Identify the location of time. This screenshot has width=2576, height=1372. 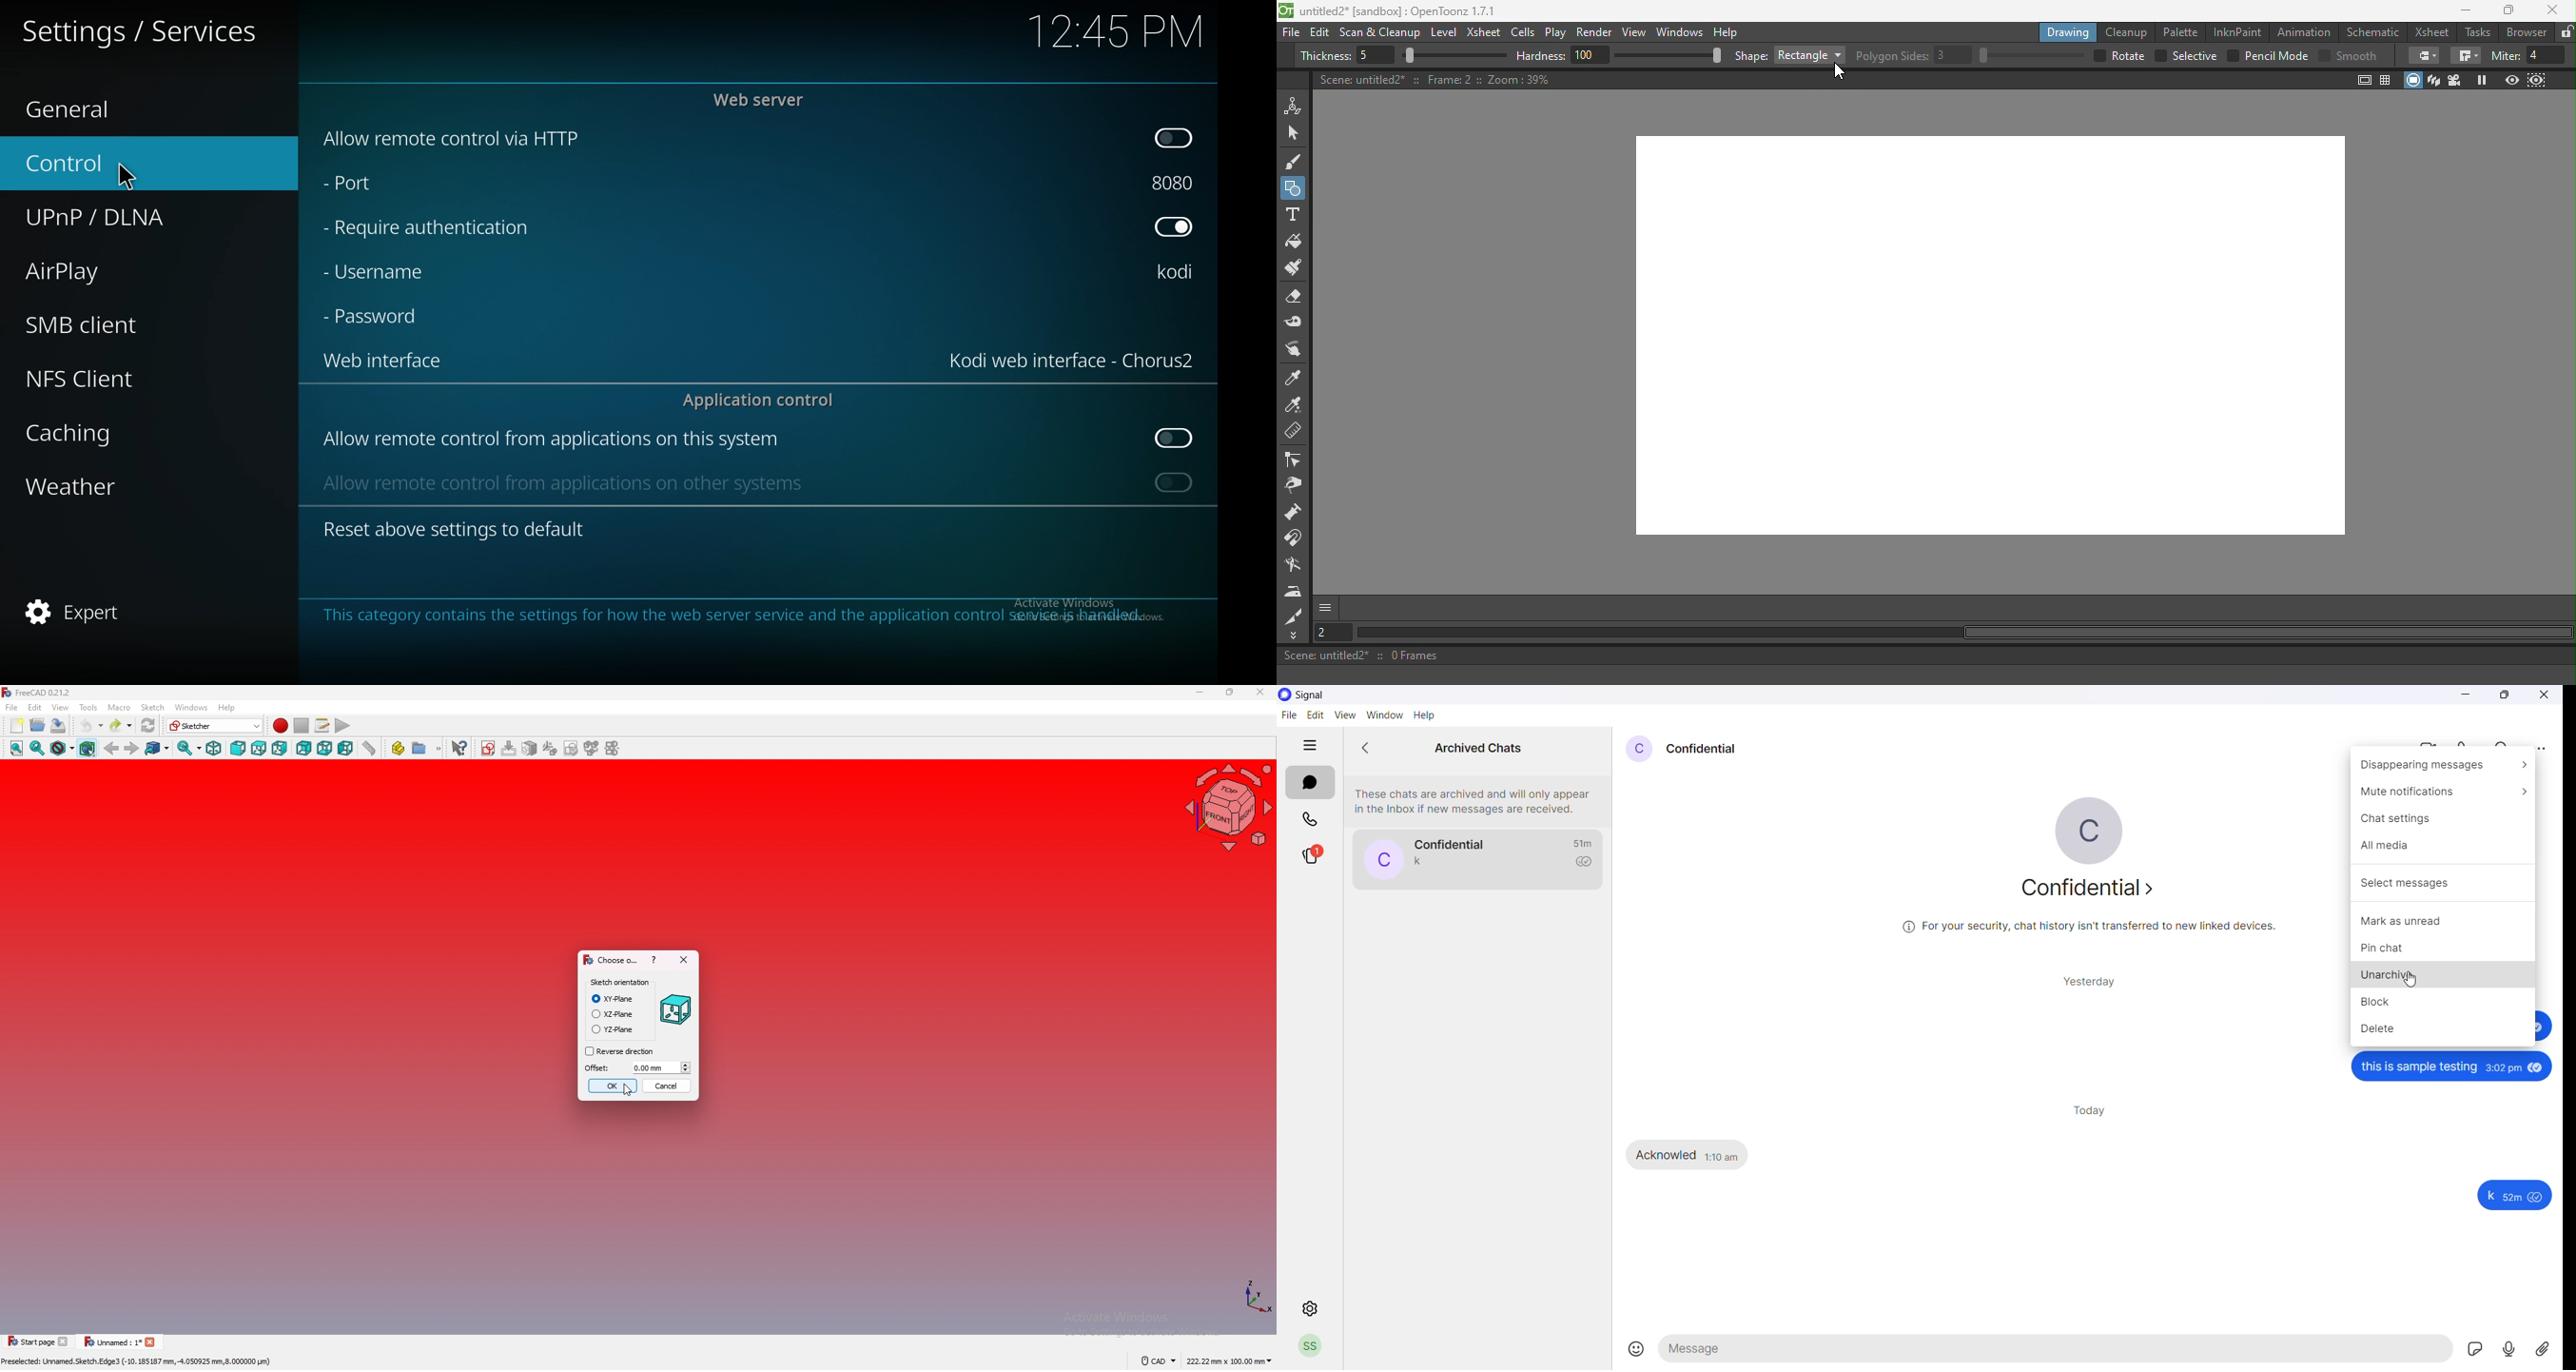
(1113, 31).